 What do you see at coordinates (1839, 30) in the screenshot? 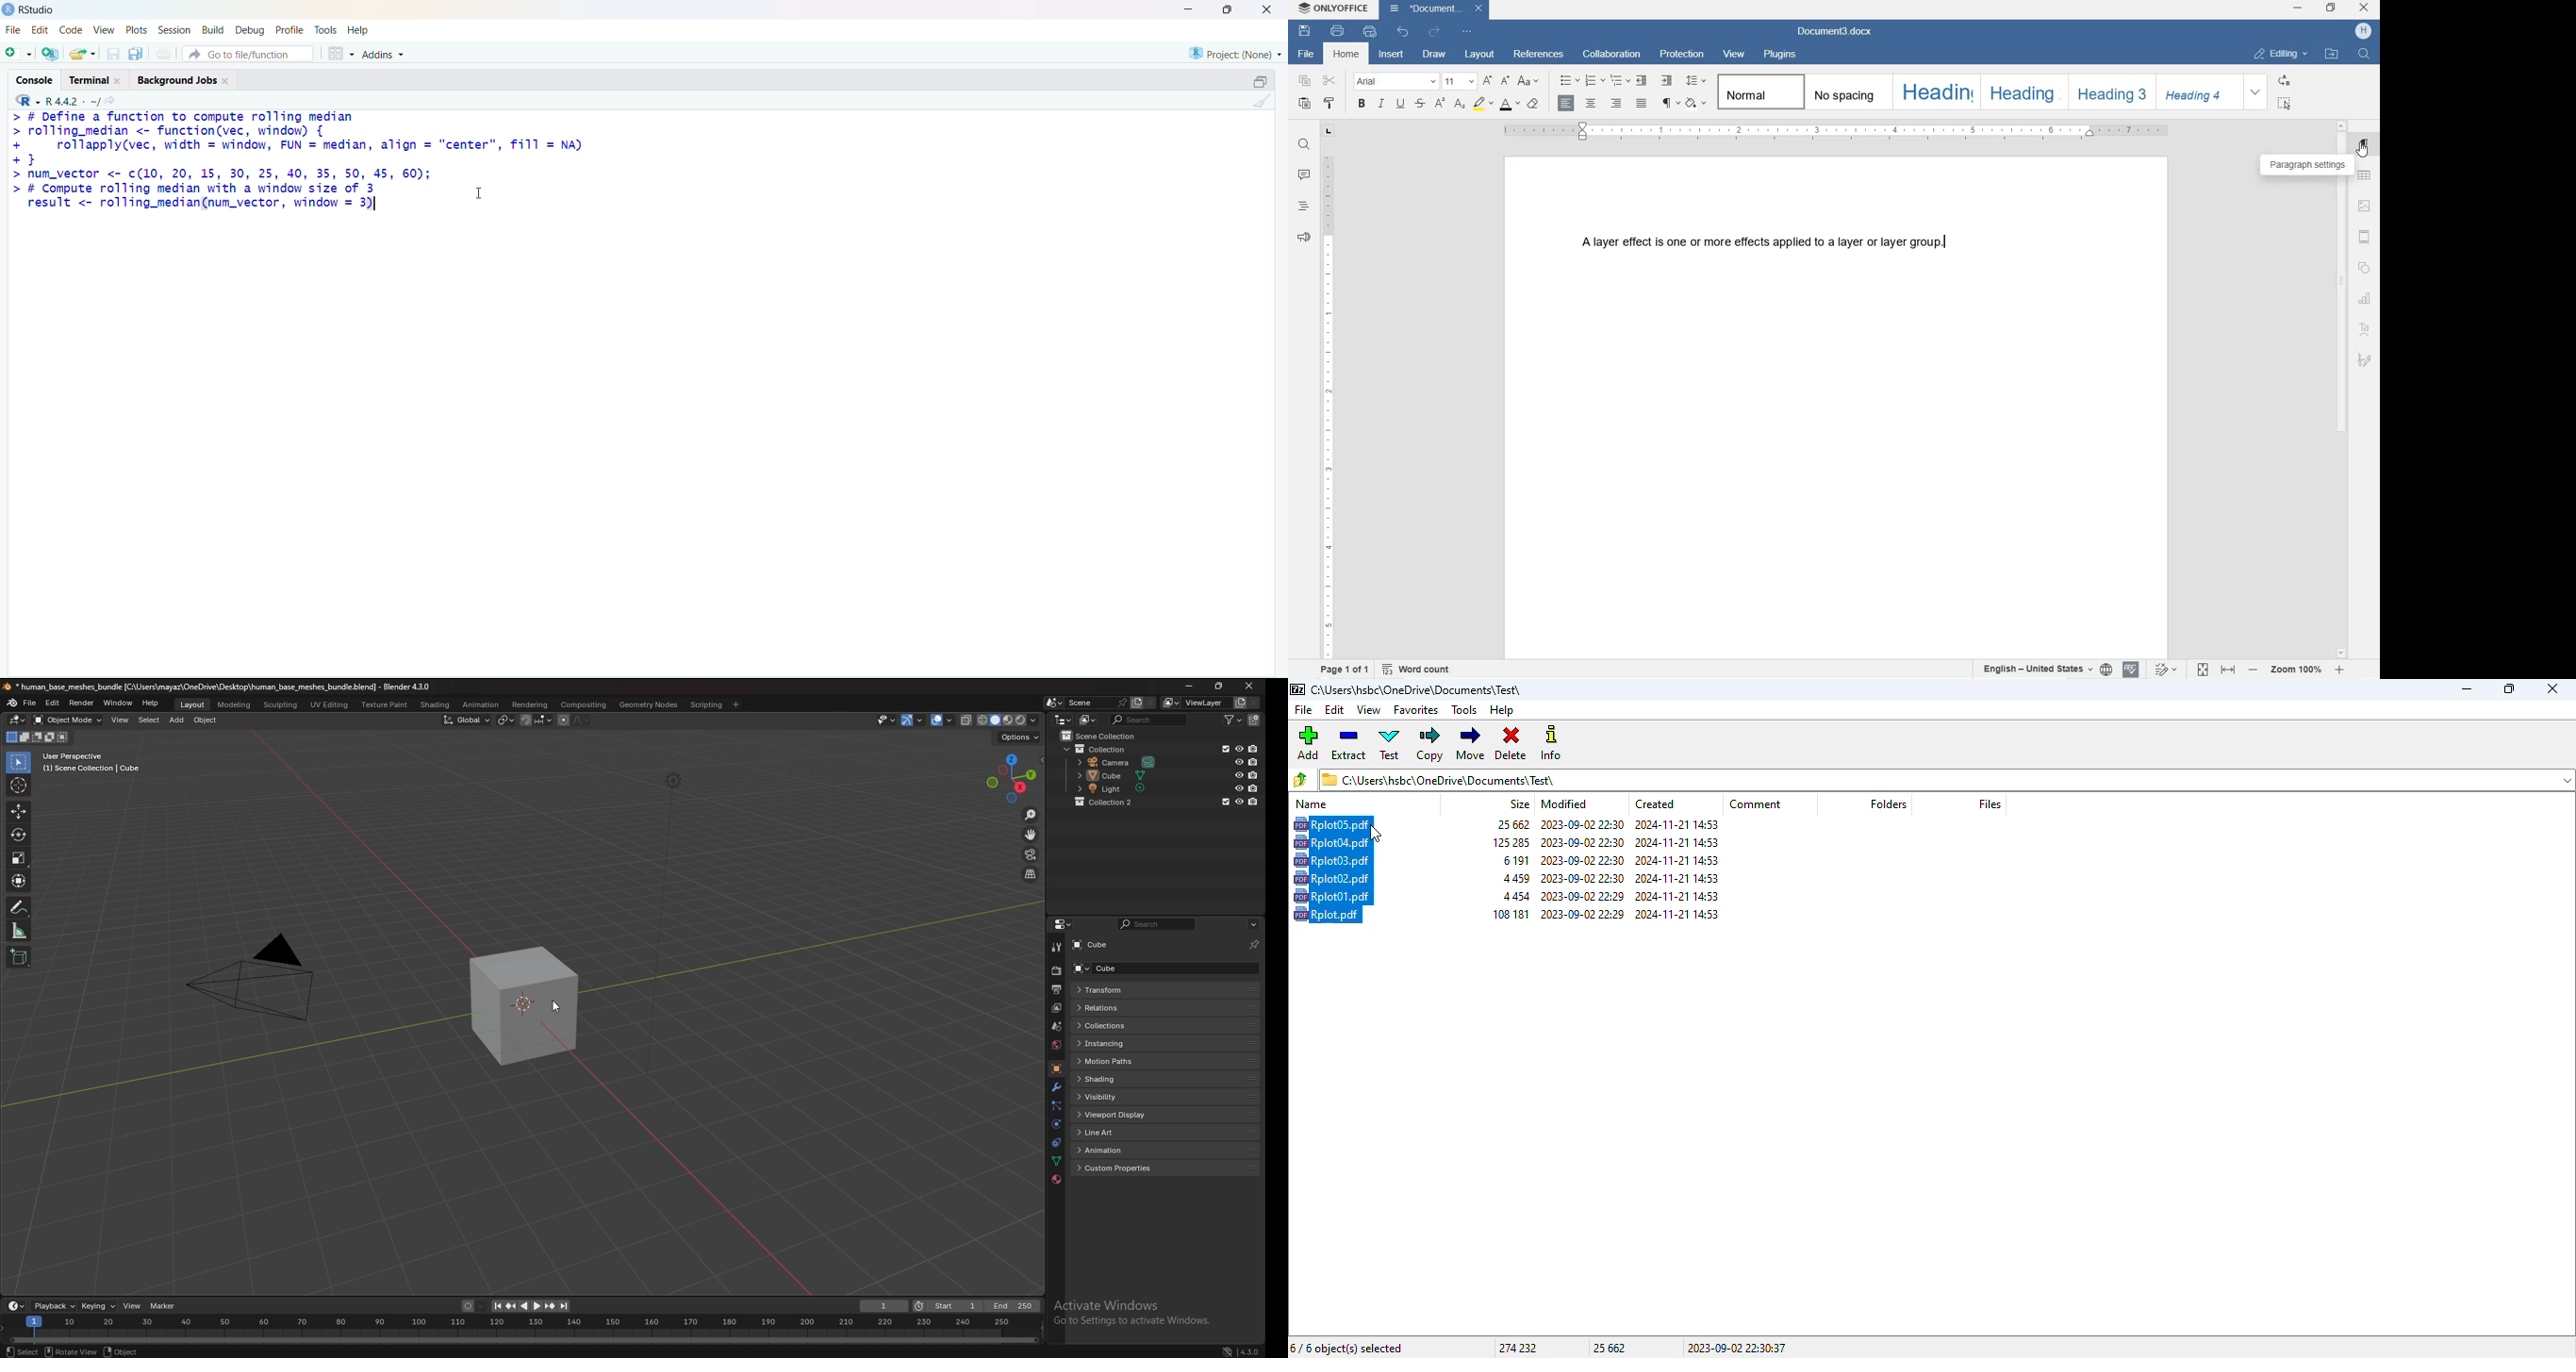
I see `DOCUMENT3.DOCX` at bounding box center [1839, 30].